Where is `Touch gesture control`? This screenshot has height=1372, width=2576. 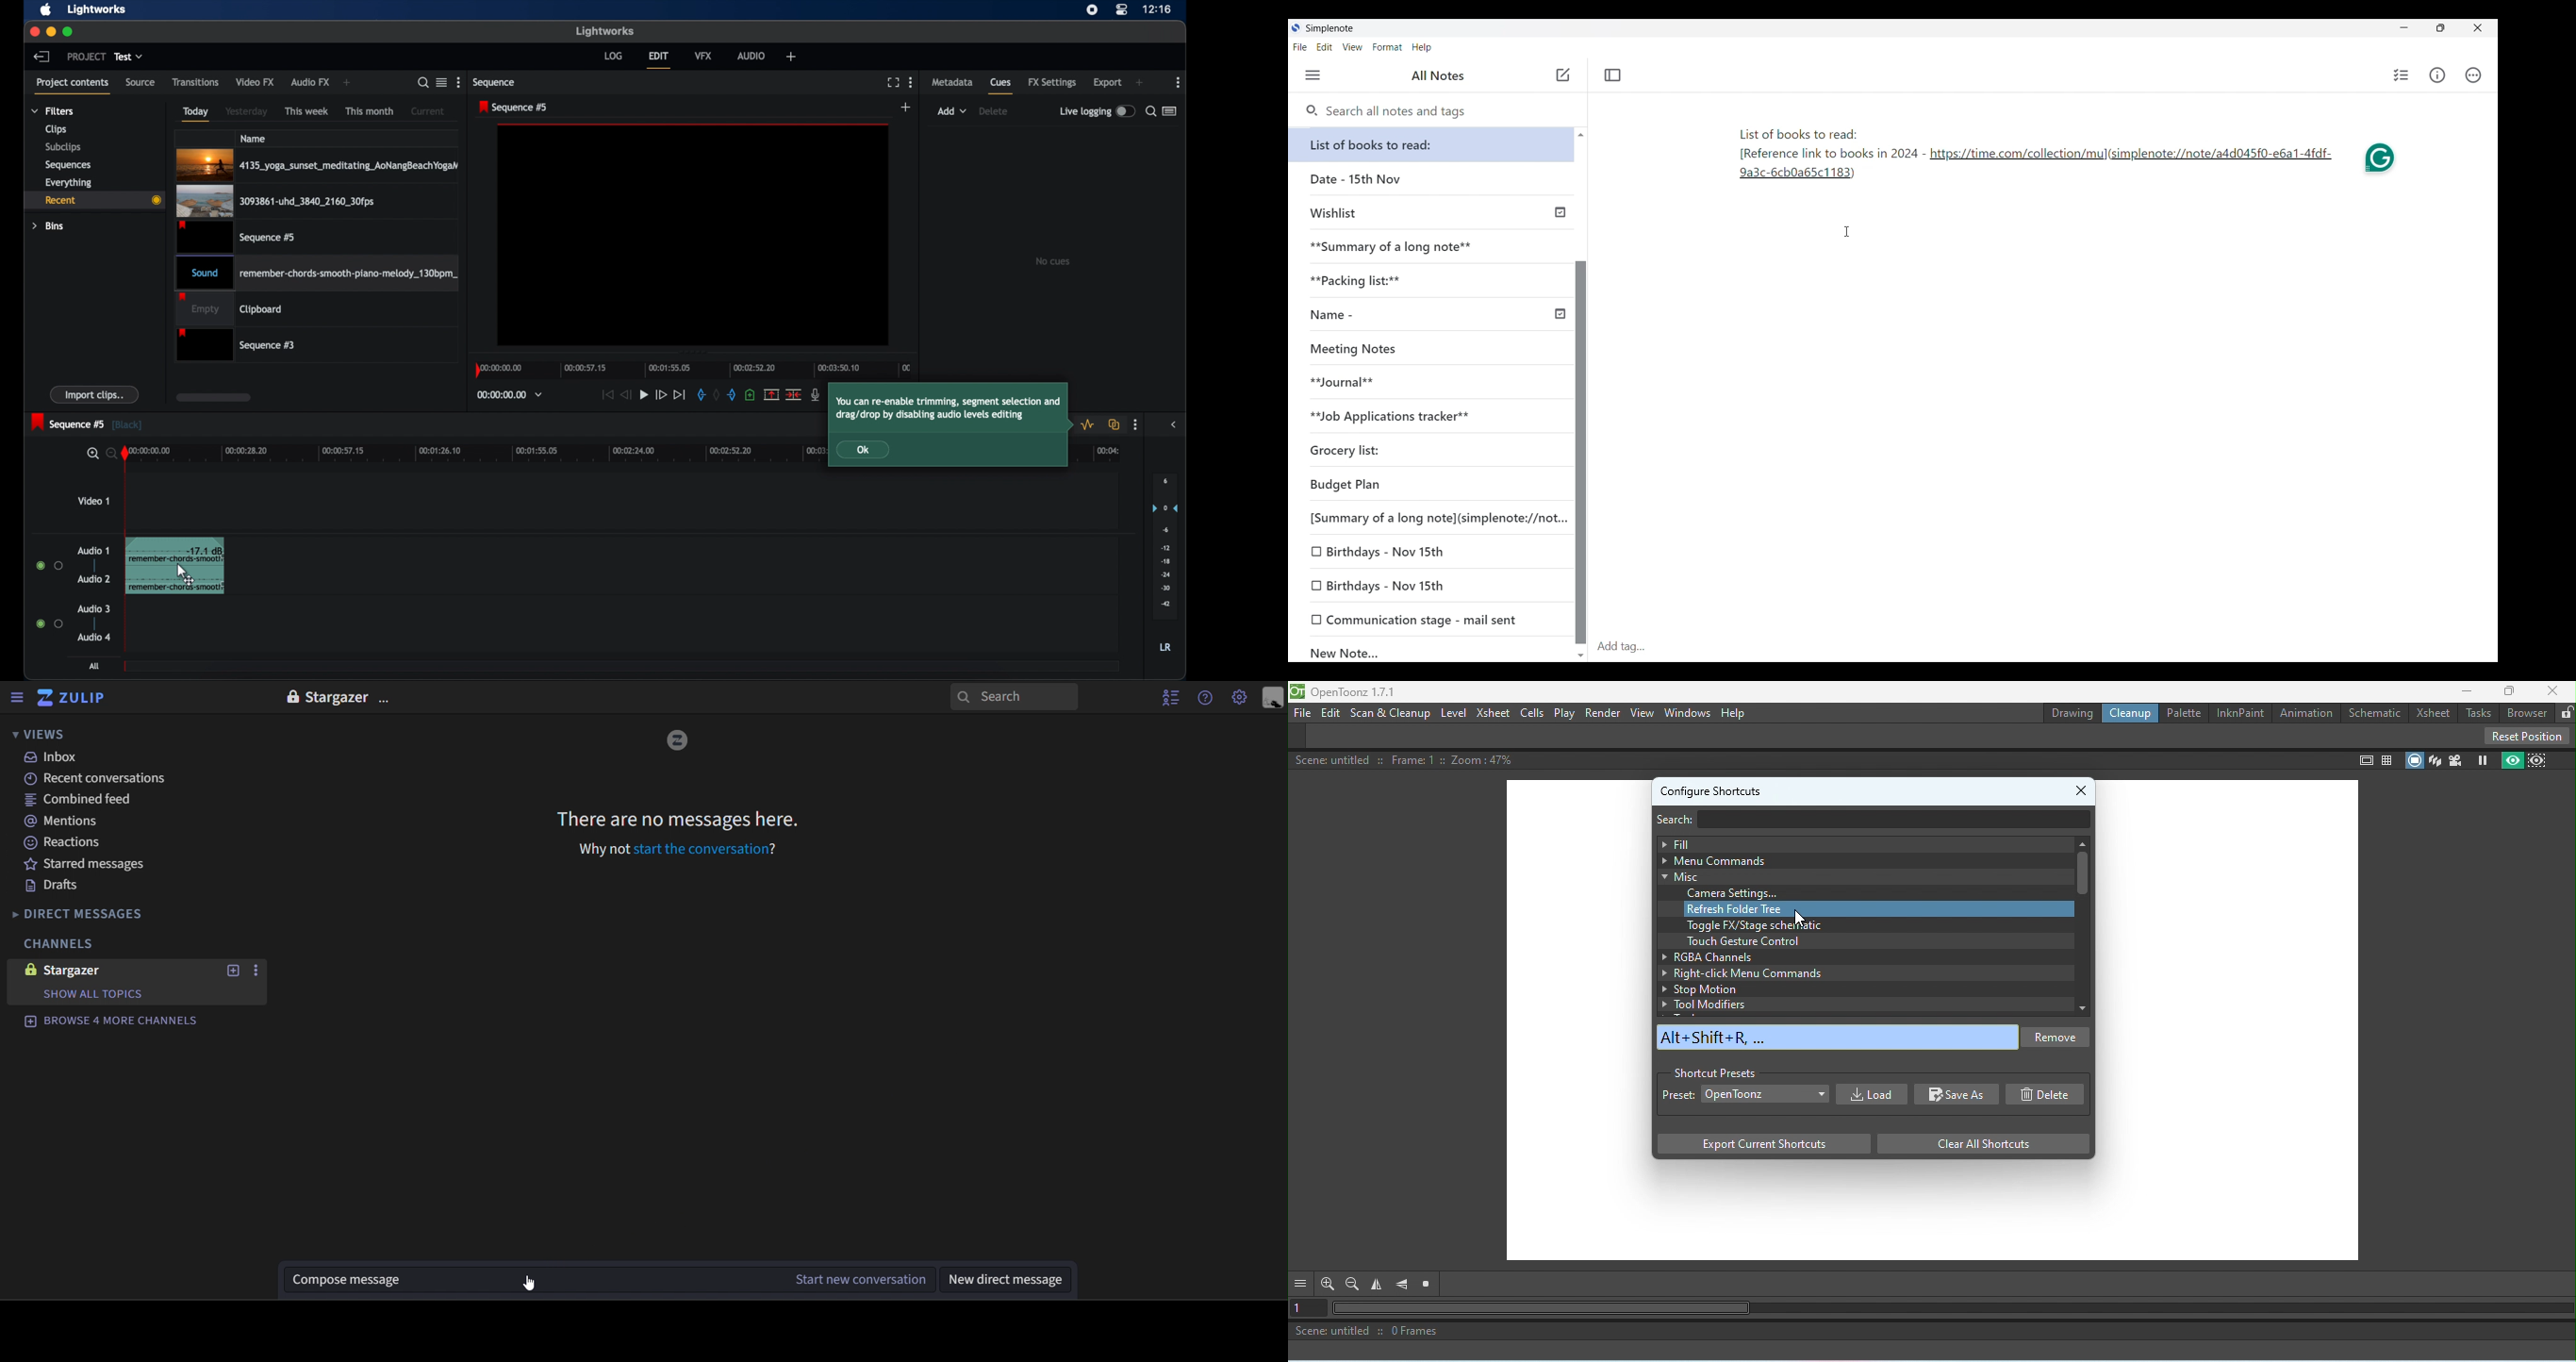
Touch gesture control is located at coordinates (1742, 941).